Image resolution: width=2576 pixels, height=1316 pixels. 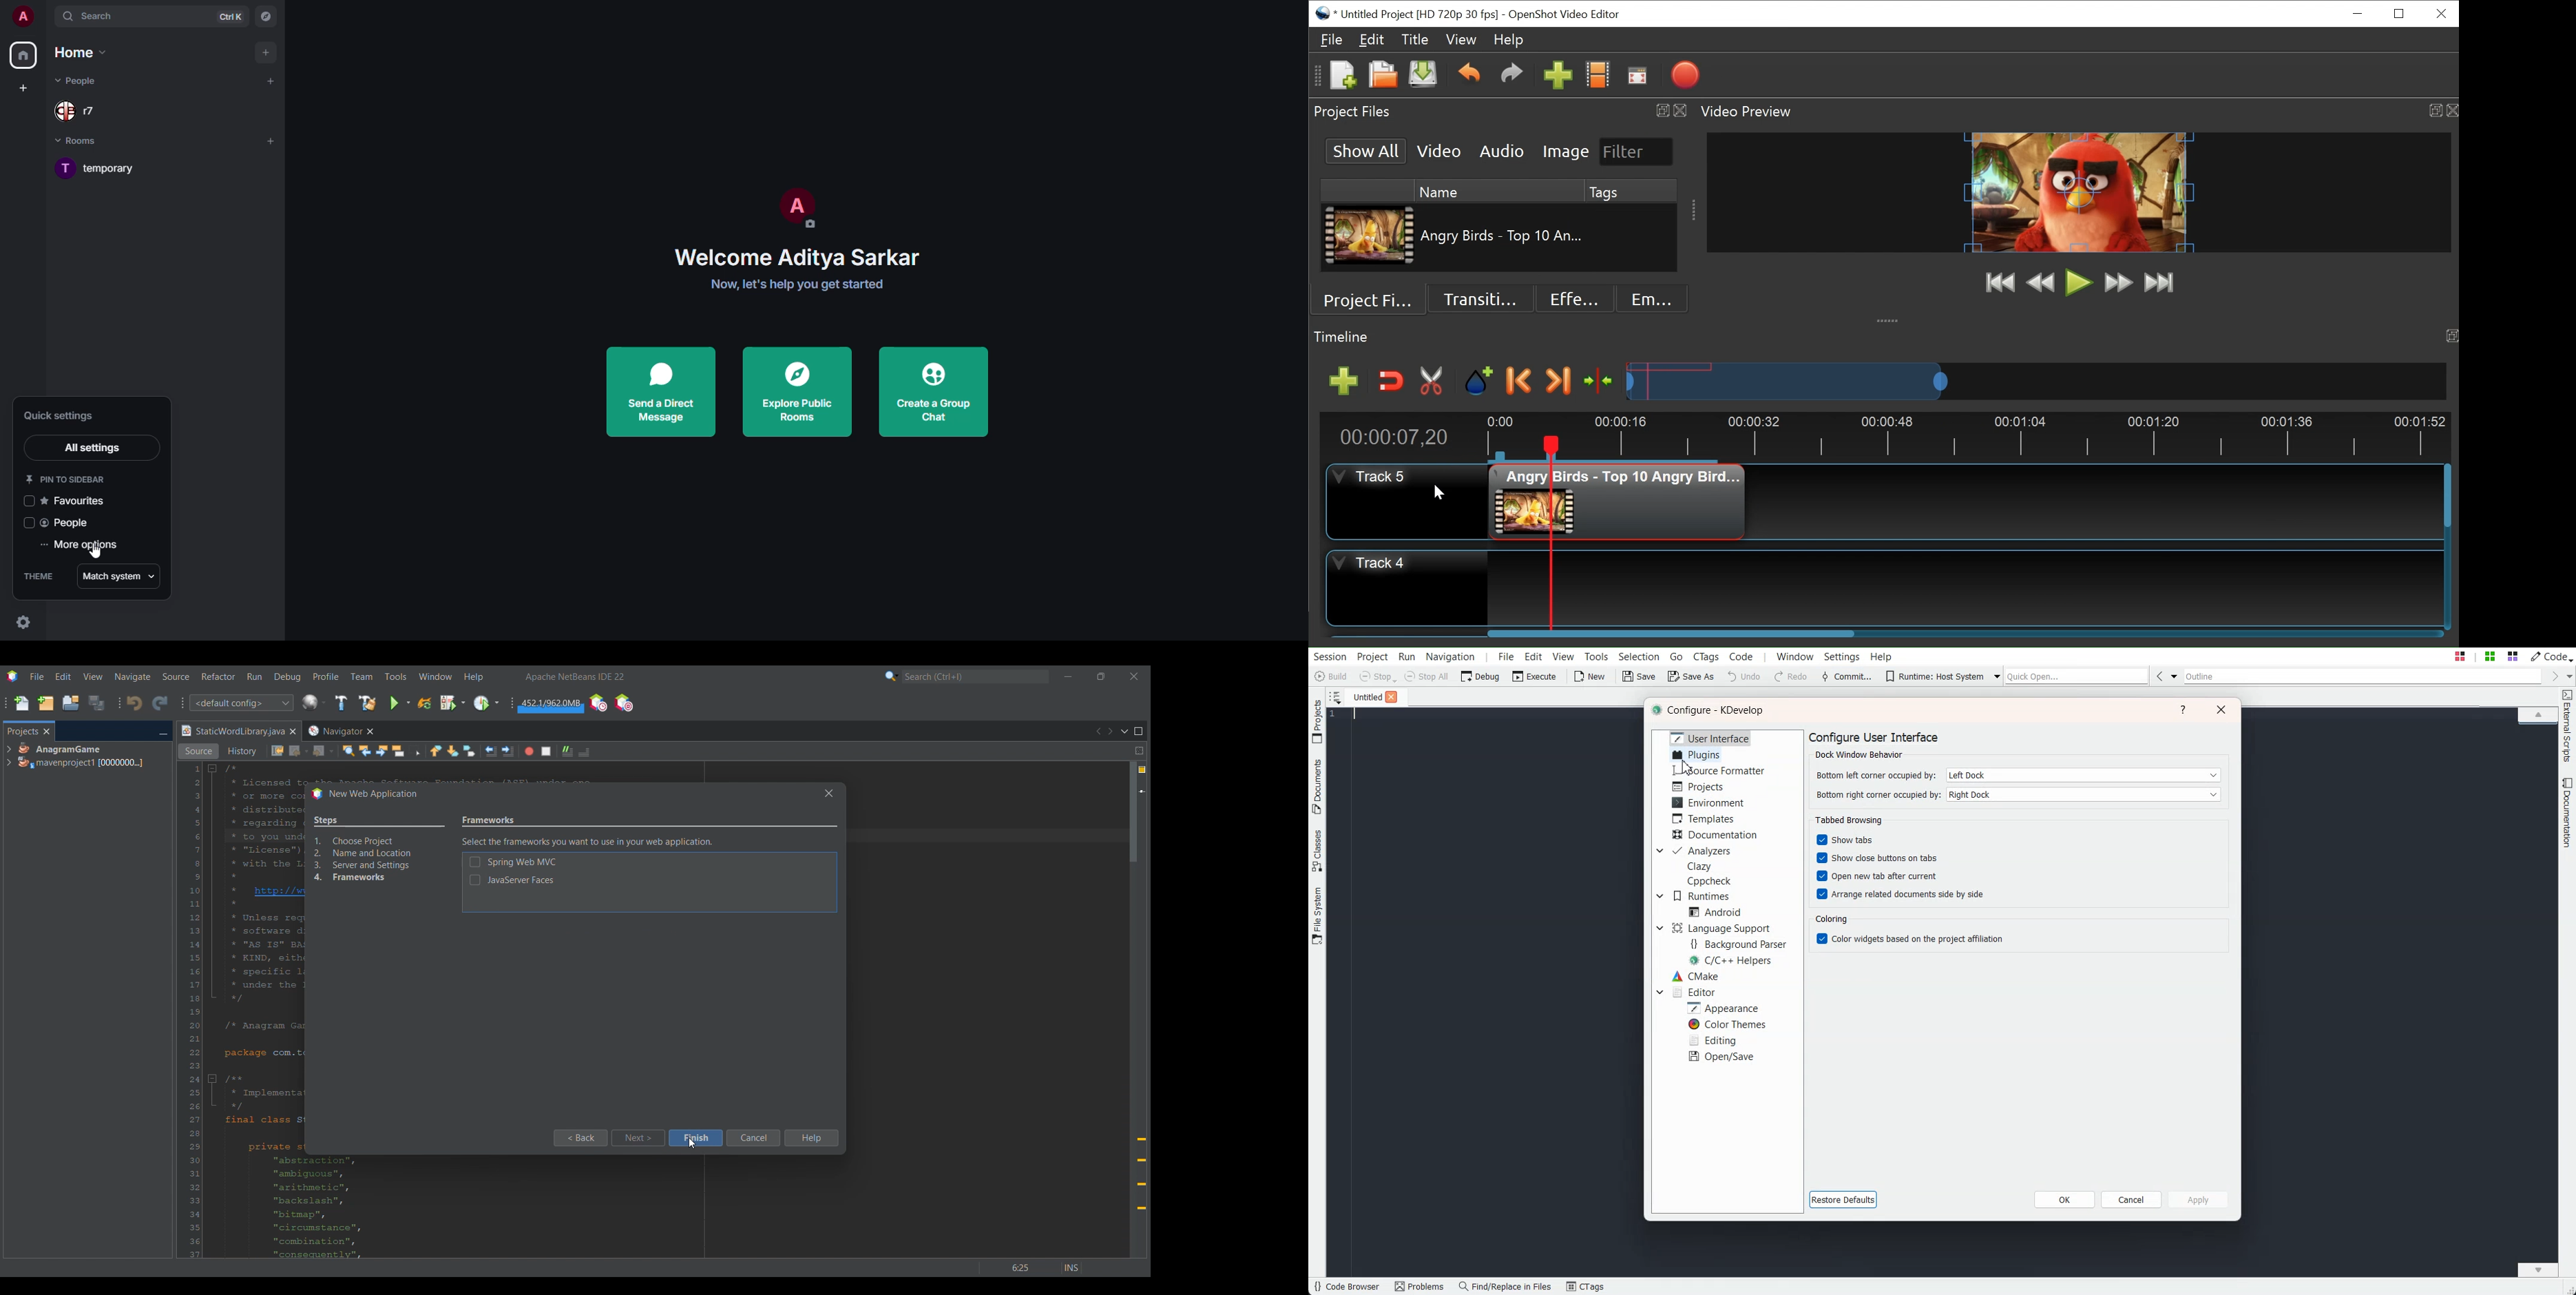 I want to click on explore public rooms, so click(x=799, y=392).